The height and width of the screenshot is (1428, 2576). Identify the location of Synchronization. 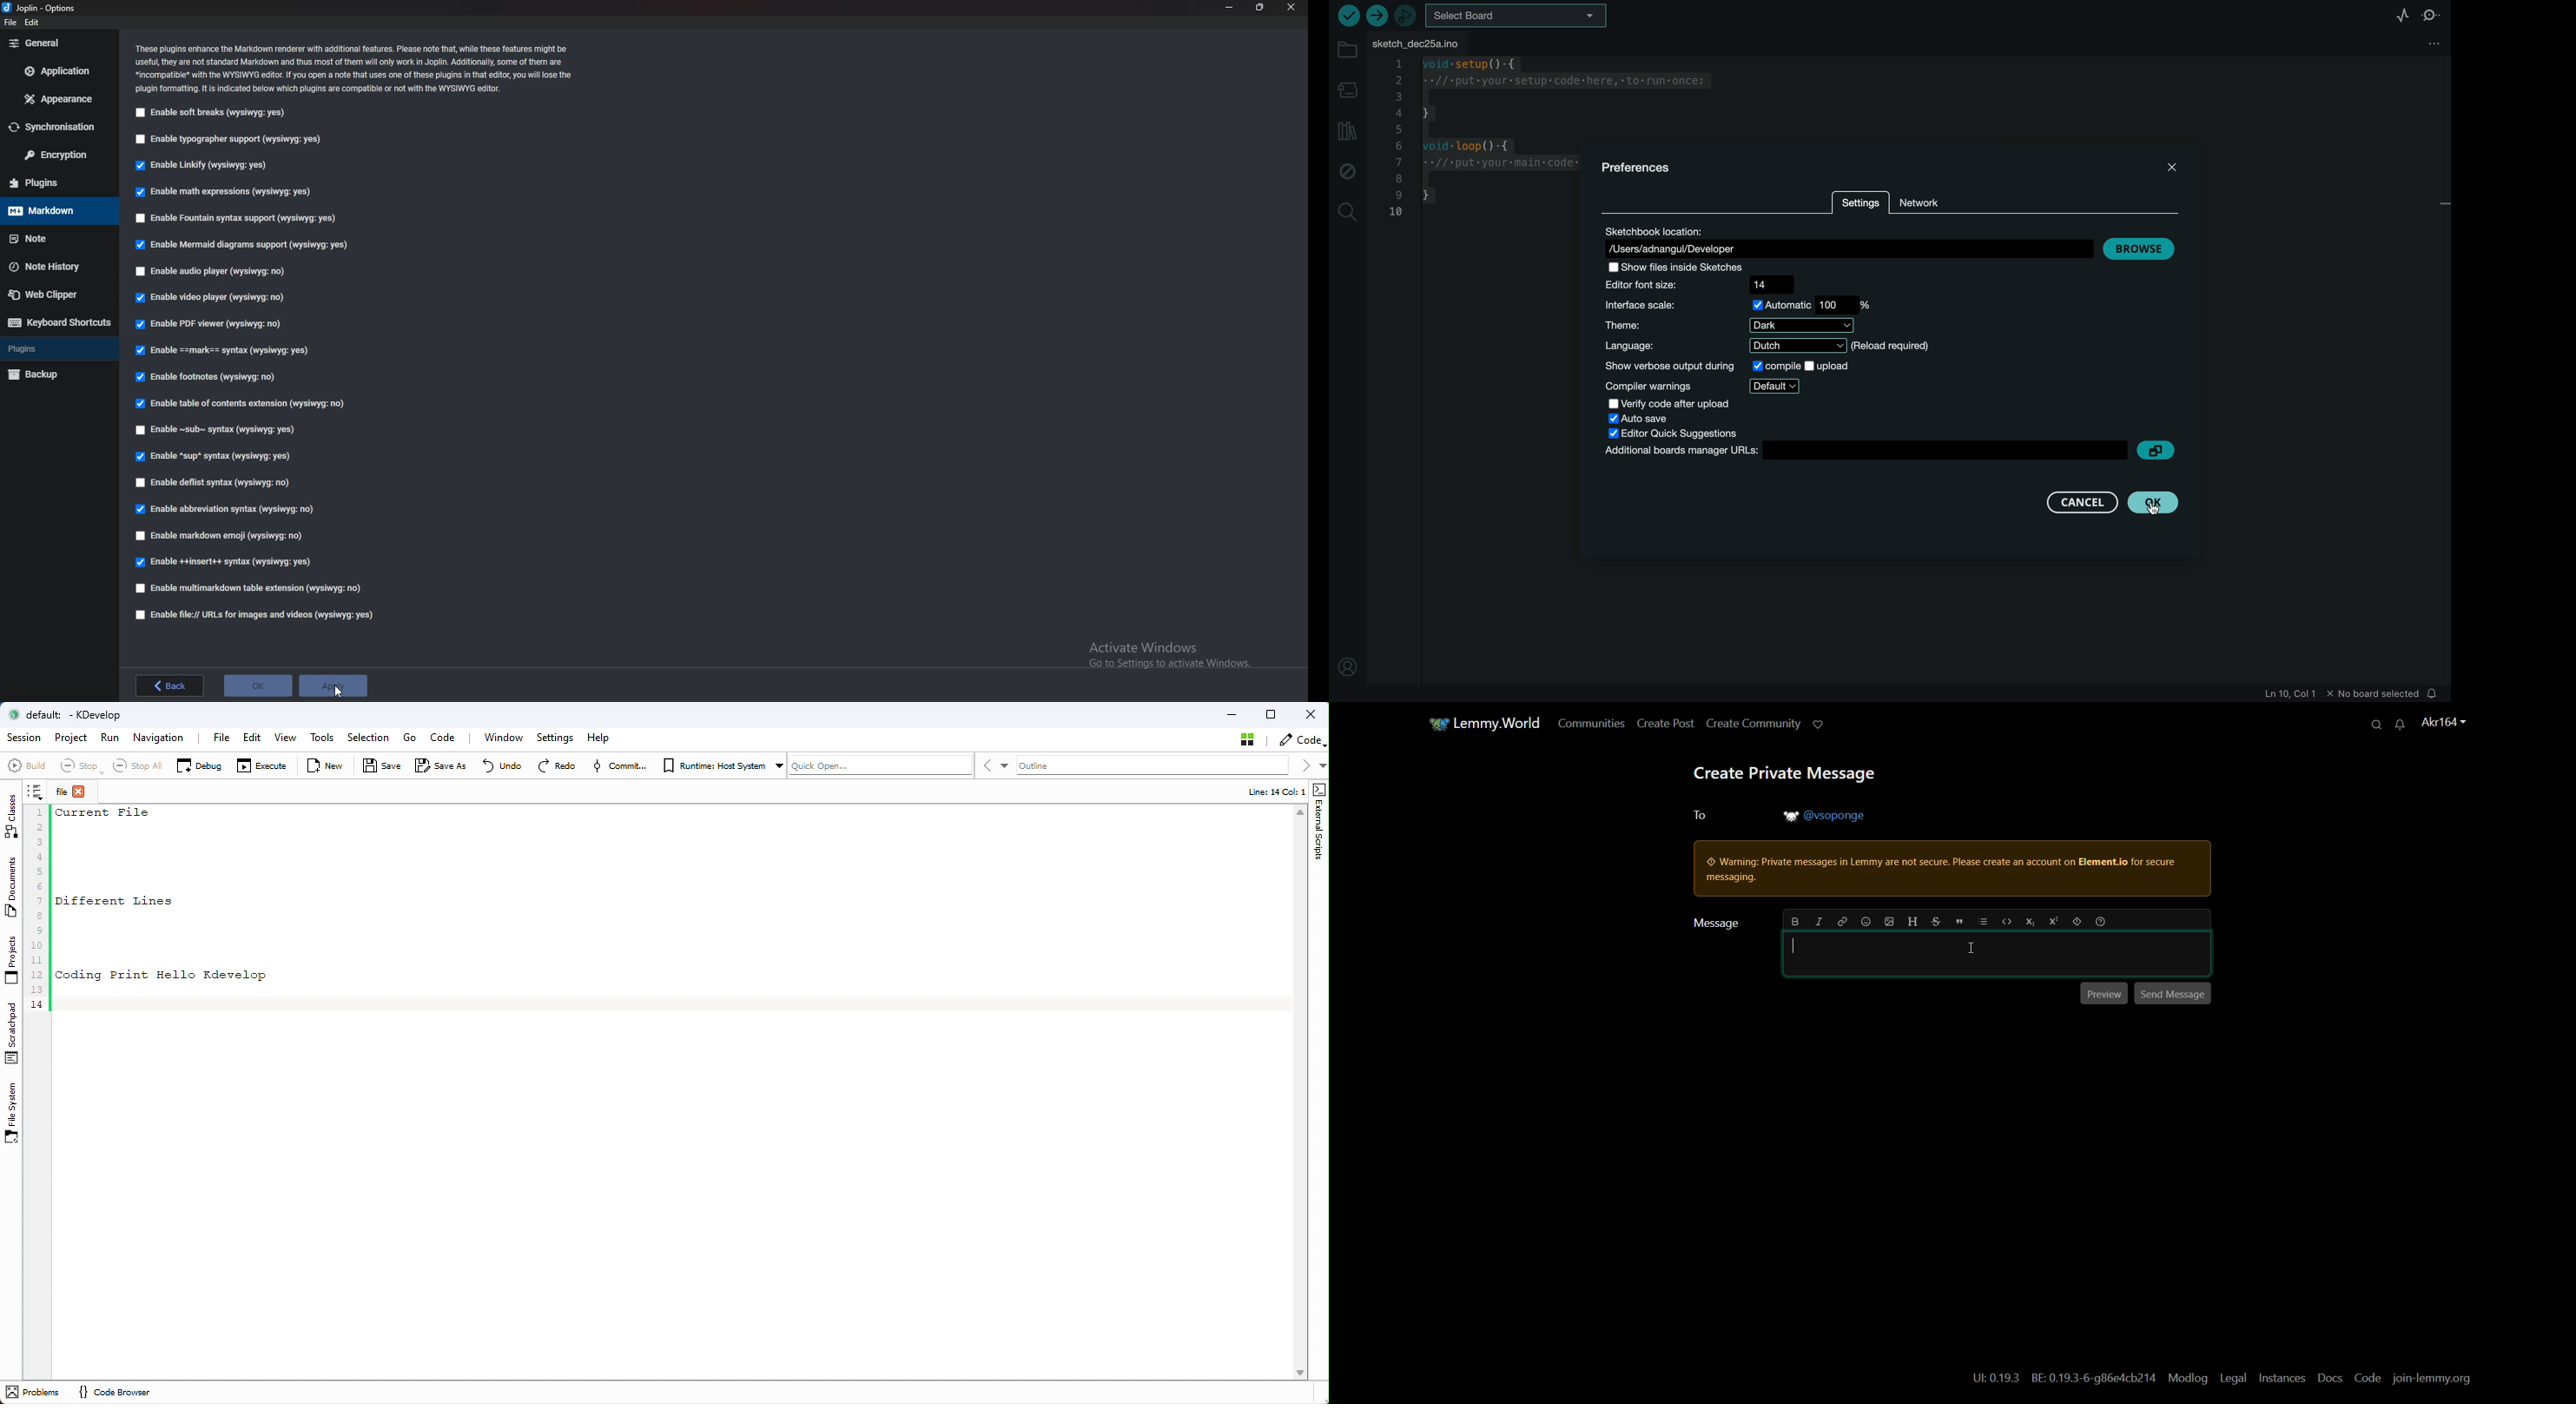
(56, 126).